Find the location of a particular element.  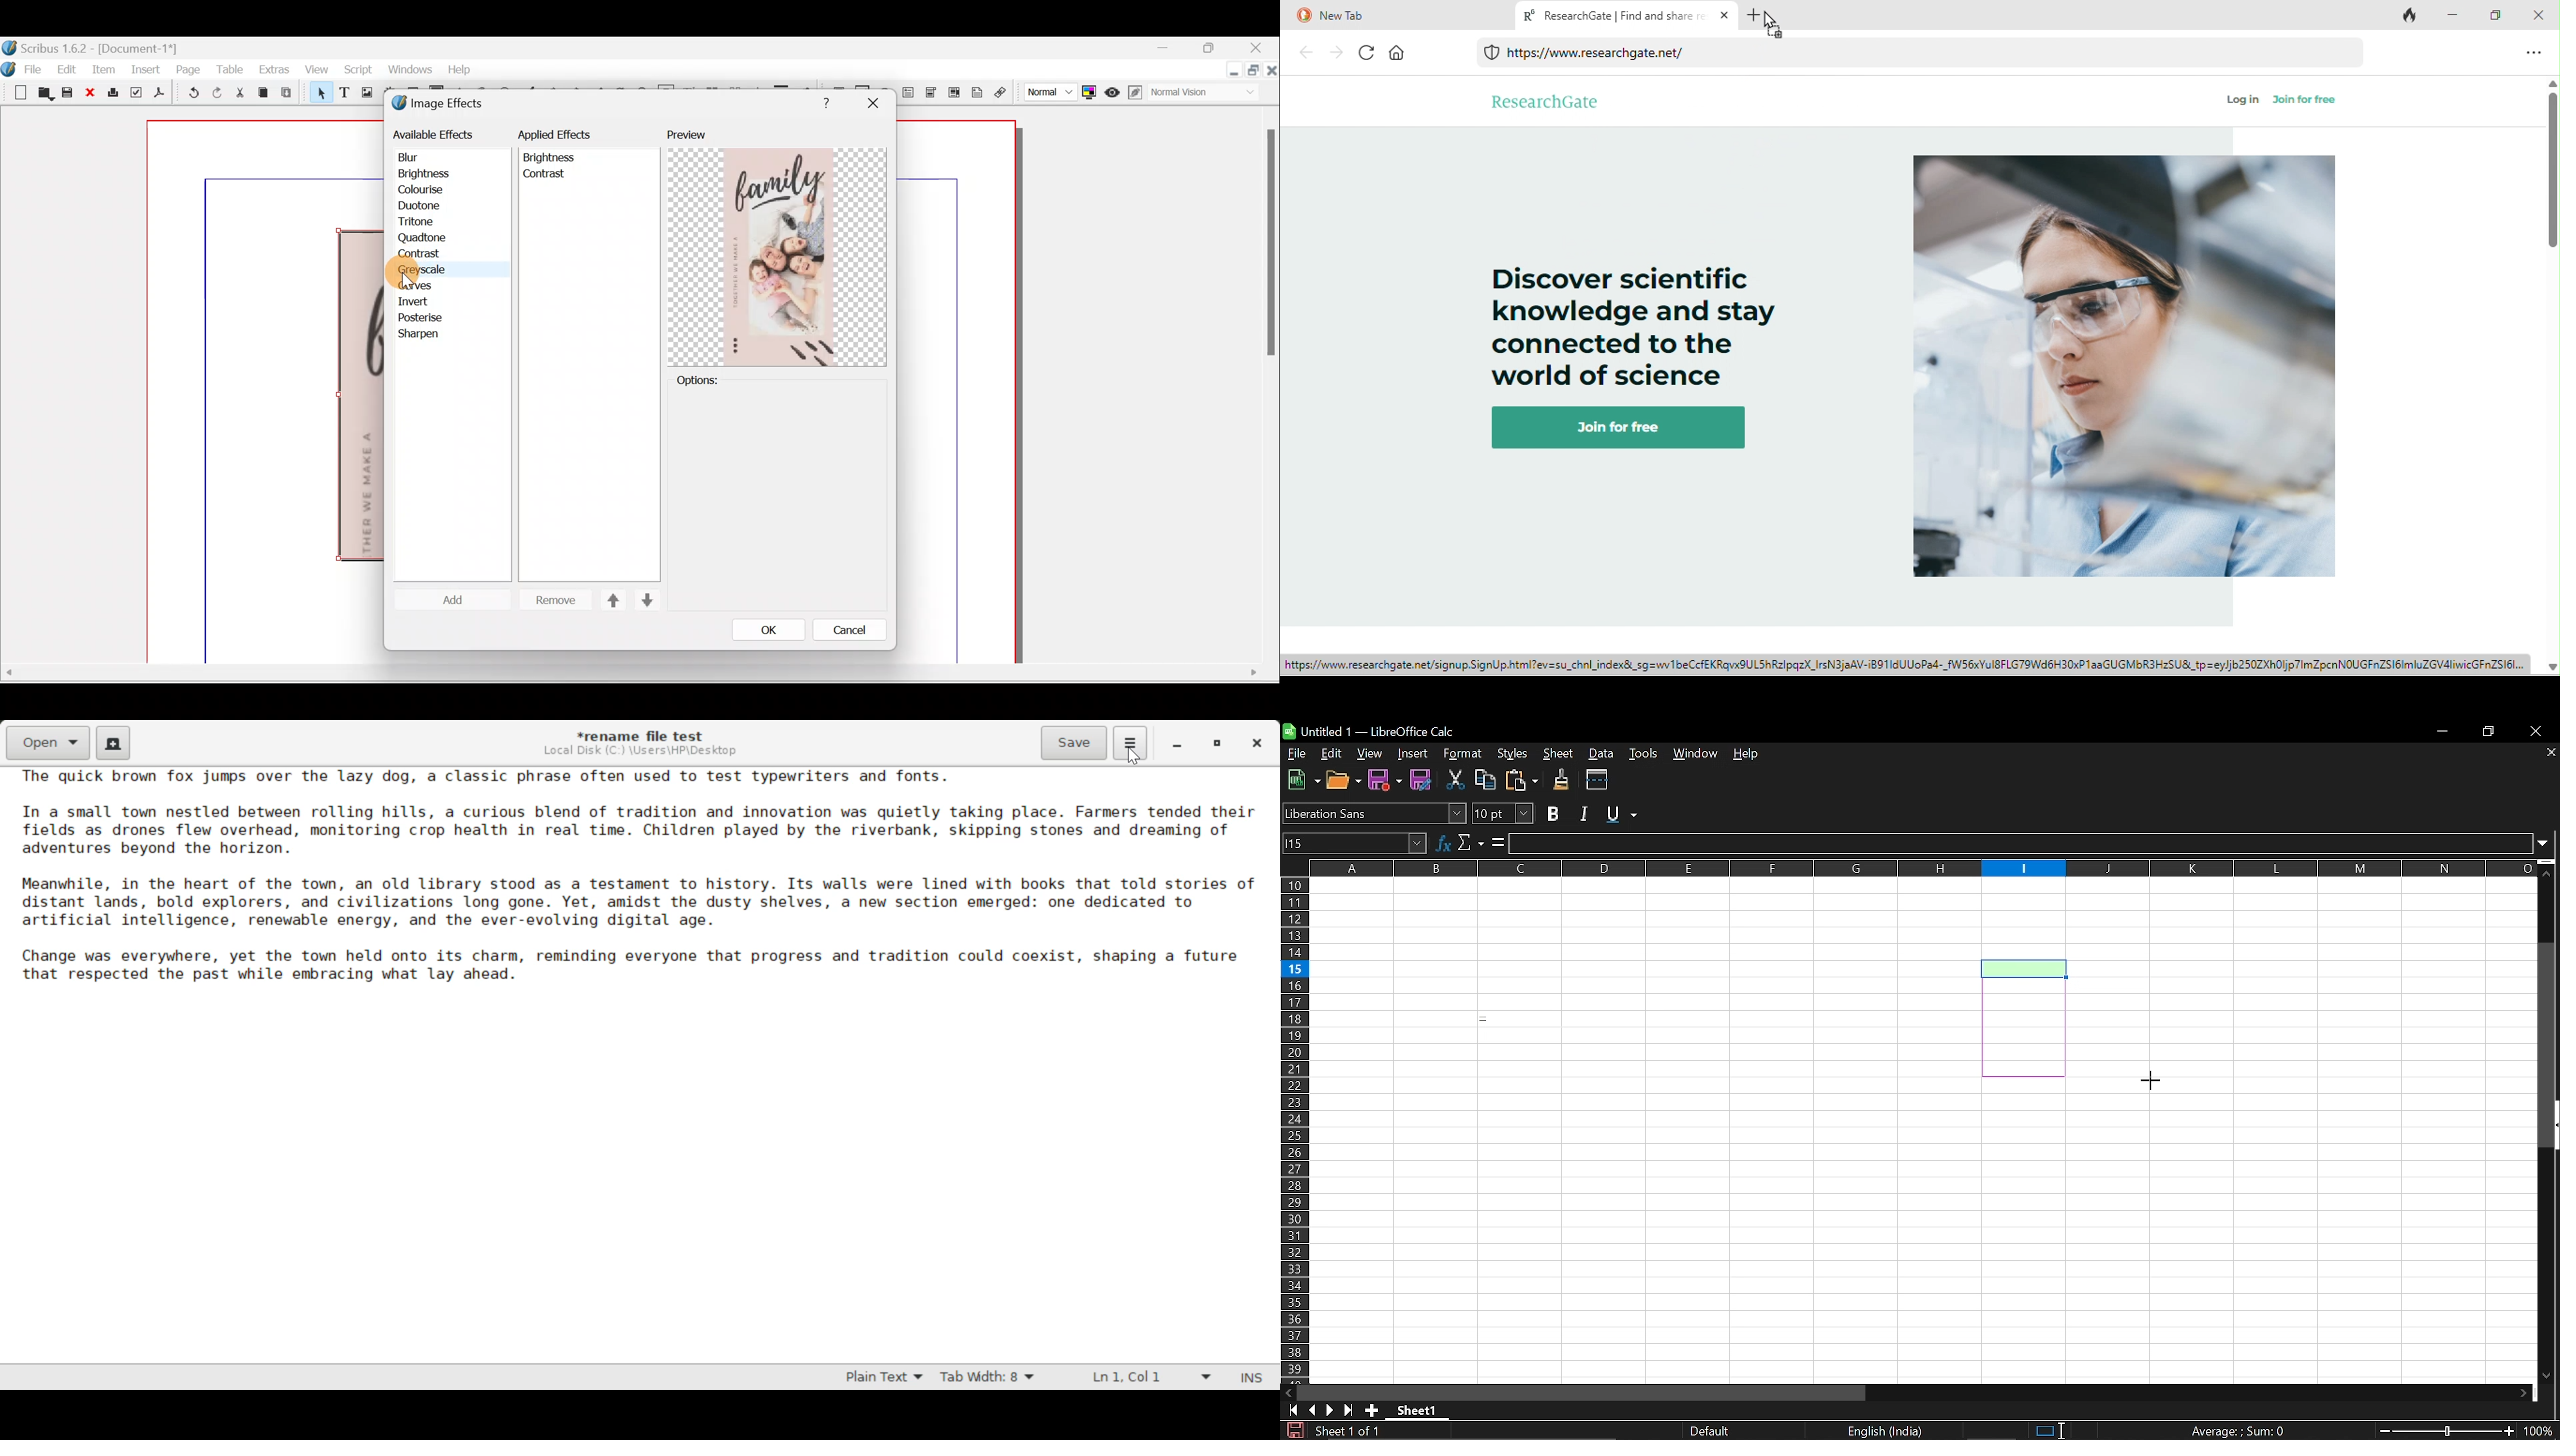

Down is located at coordinates (648, 601).